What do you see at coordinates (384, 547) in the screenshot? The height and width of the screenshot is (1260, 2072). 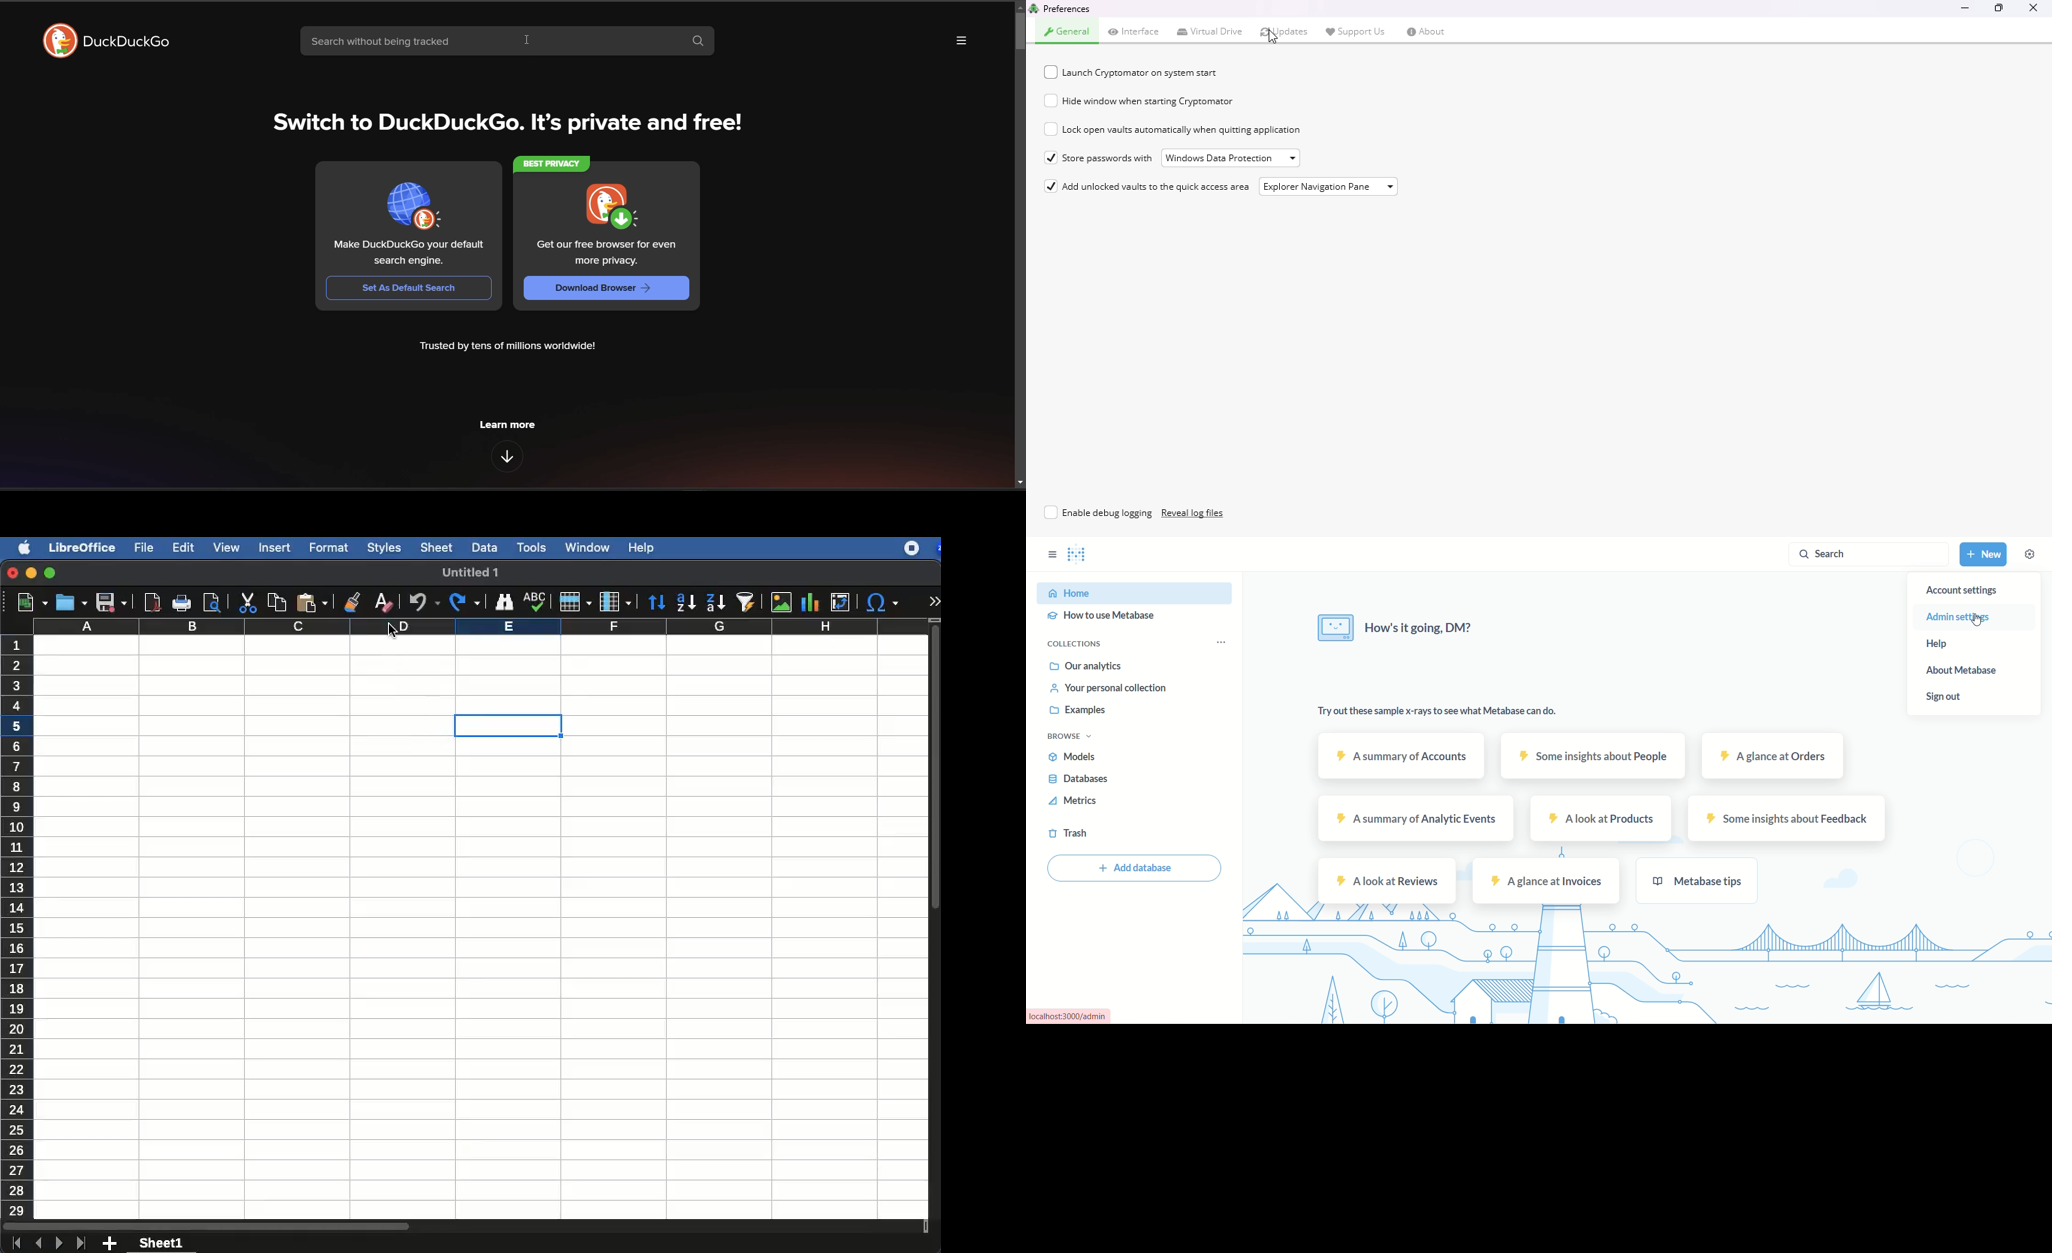 I see `styles` at bounding box center [384, 547].